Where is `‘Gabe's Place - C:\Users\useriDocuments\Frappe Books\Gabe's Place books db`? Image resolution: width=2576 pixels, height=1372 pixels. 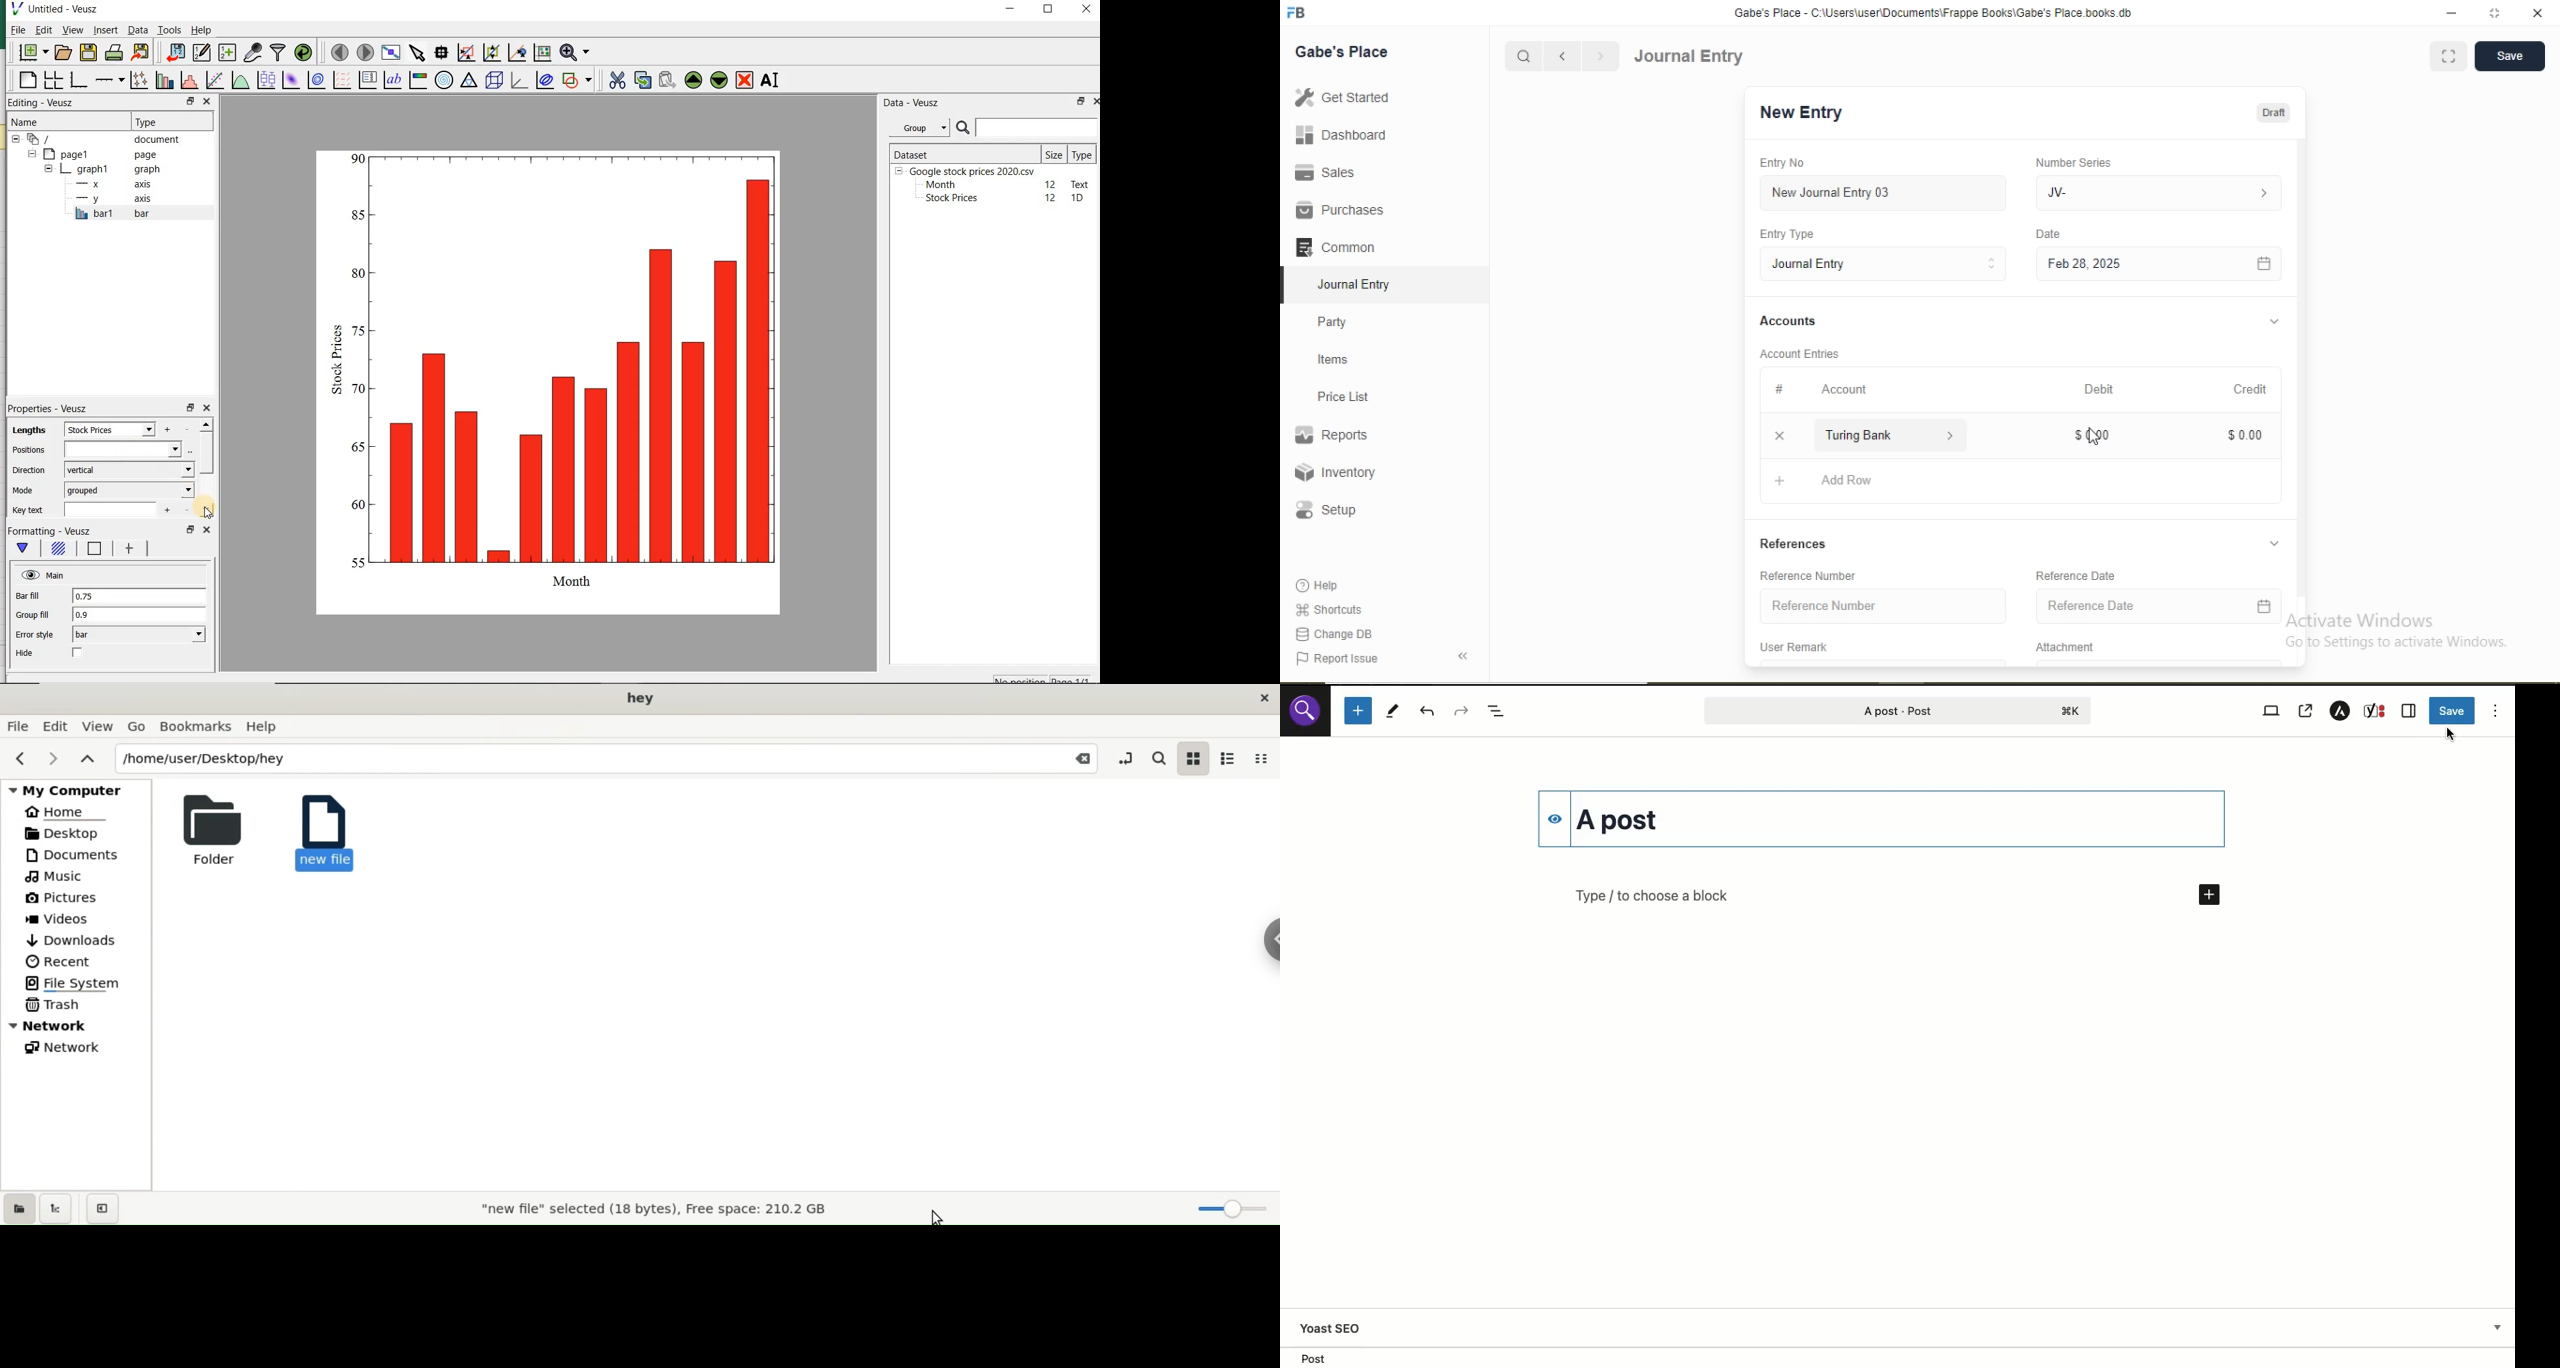
‘Gabe's Place - C:\Users\useriDocuments\Frappe Books\Gabe's Place books db is located at coordinates (1932, 13).